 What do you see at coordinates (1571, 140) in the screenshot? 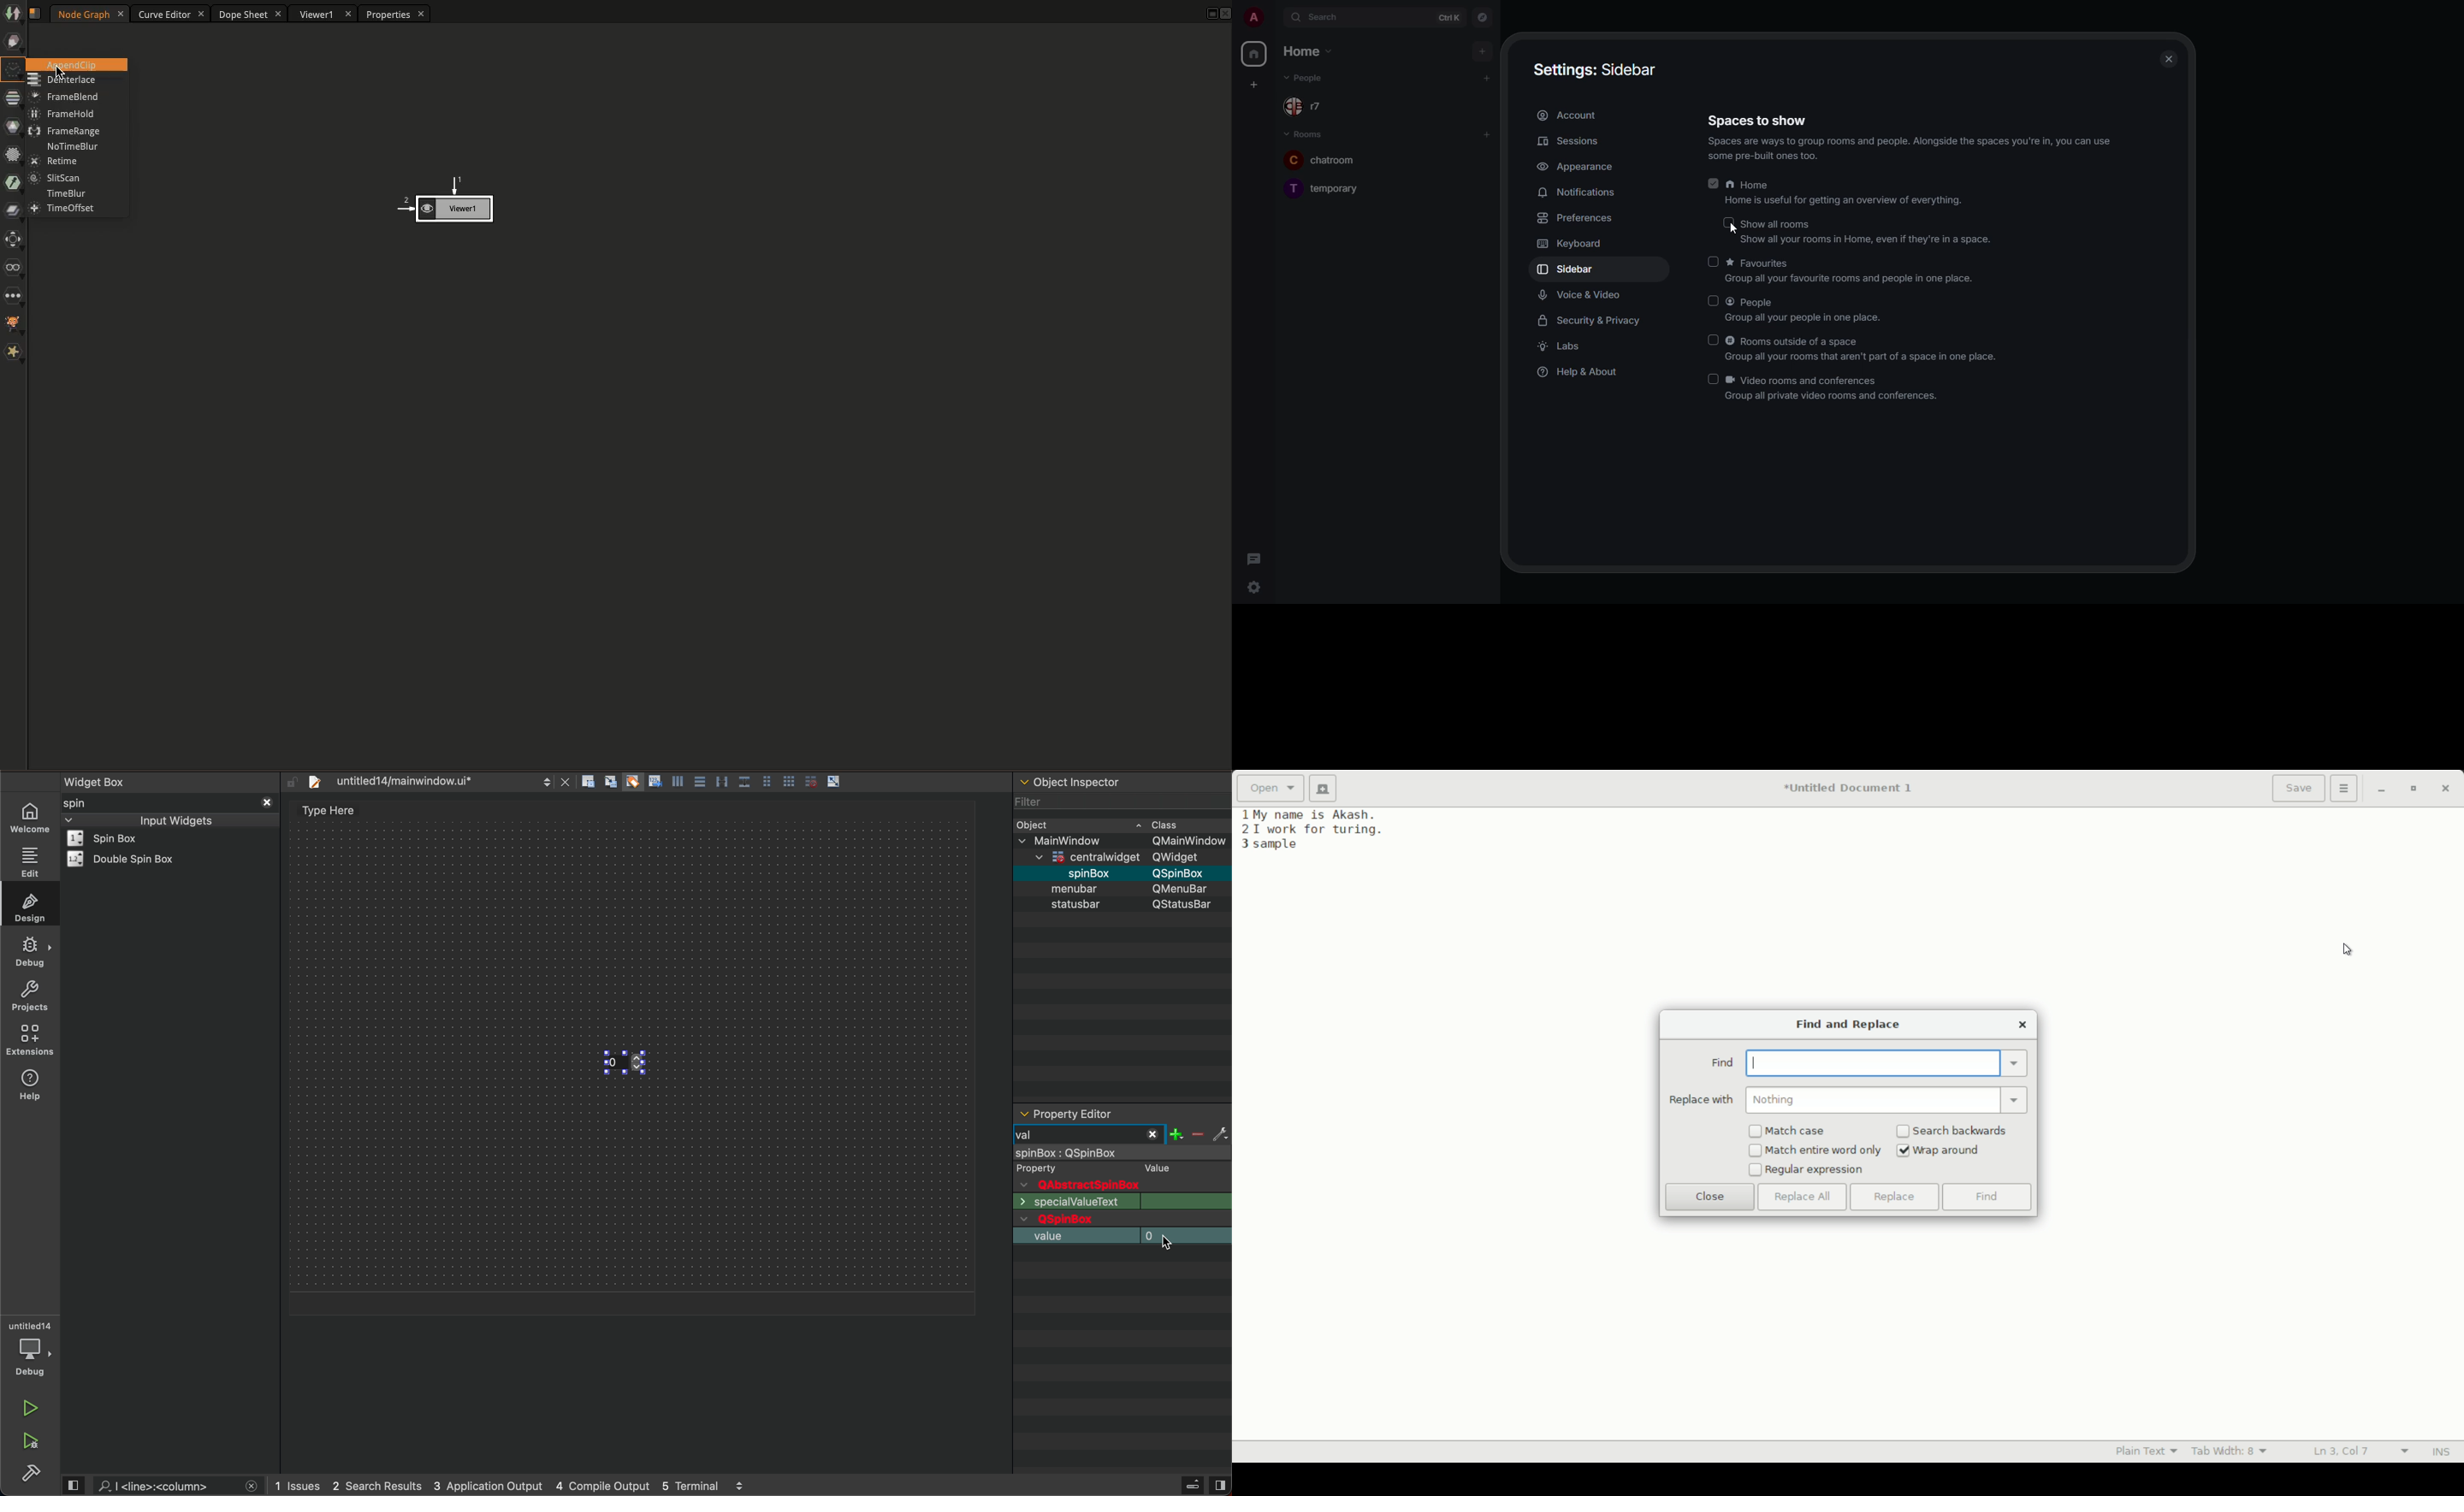
I see `sessions` at bounding box center [1571, 140].